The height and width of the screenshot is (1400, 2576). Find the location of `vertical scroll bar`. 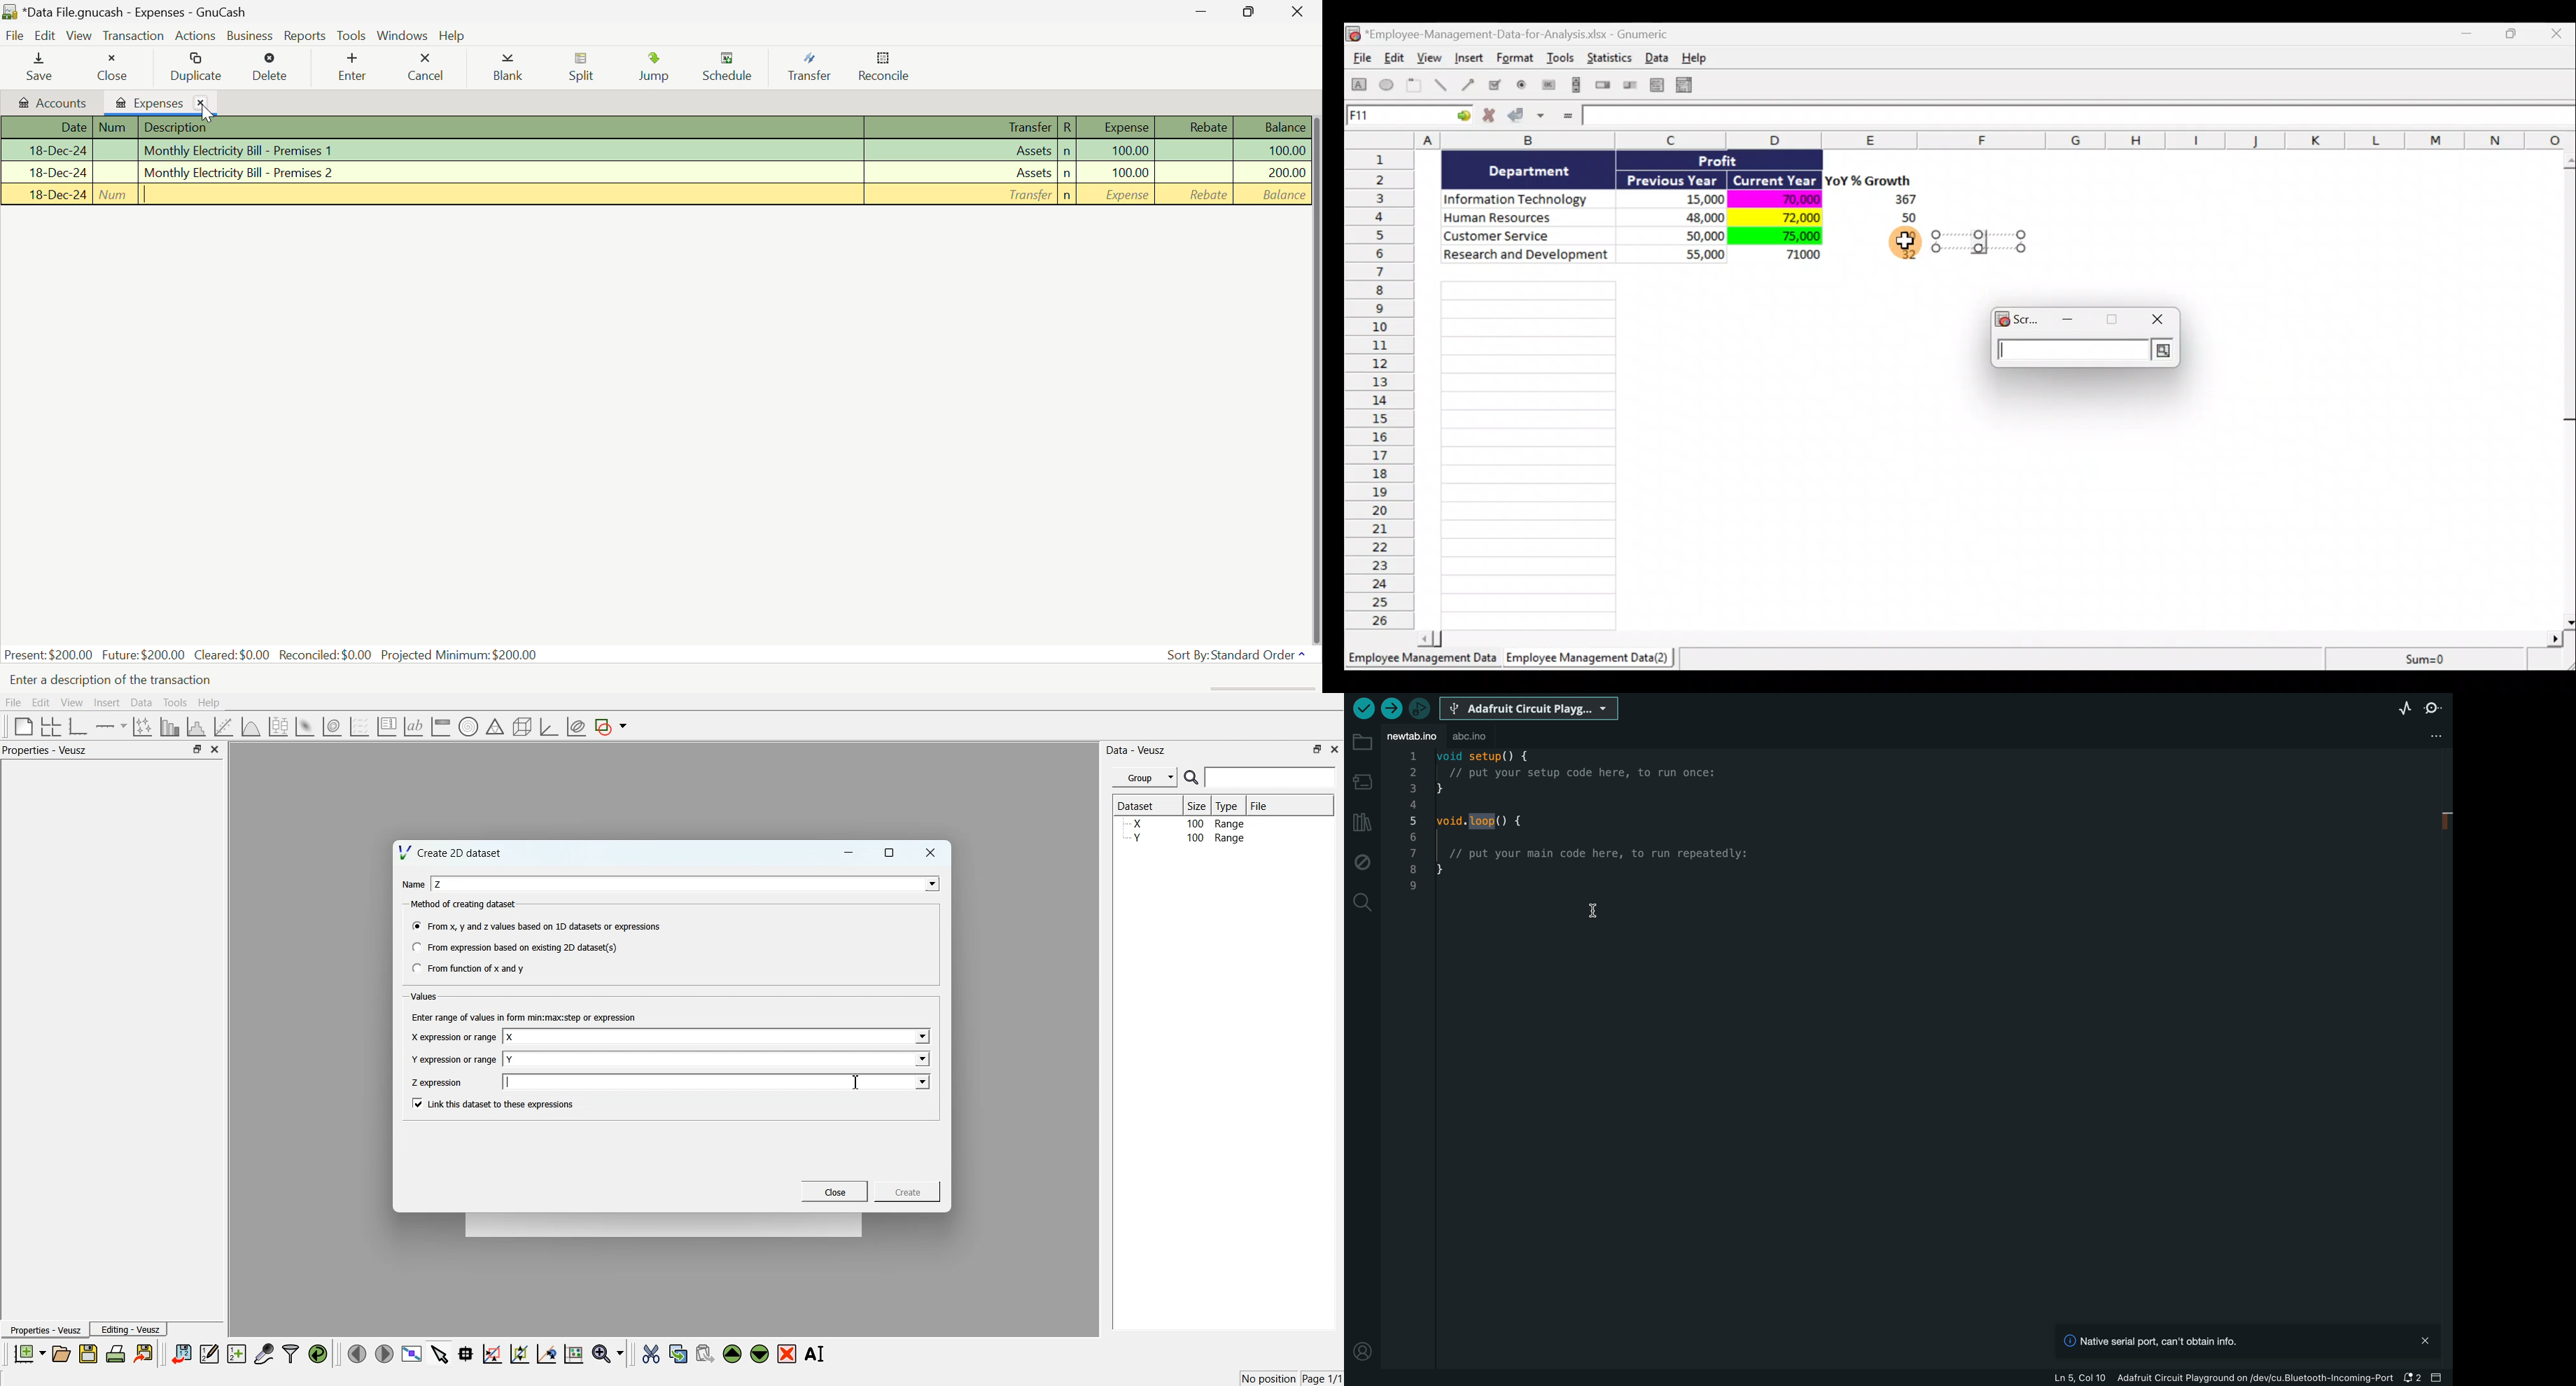

vertical scroll bar is located at coordinates (1314, 377).